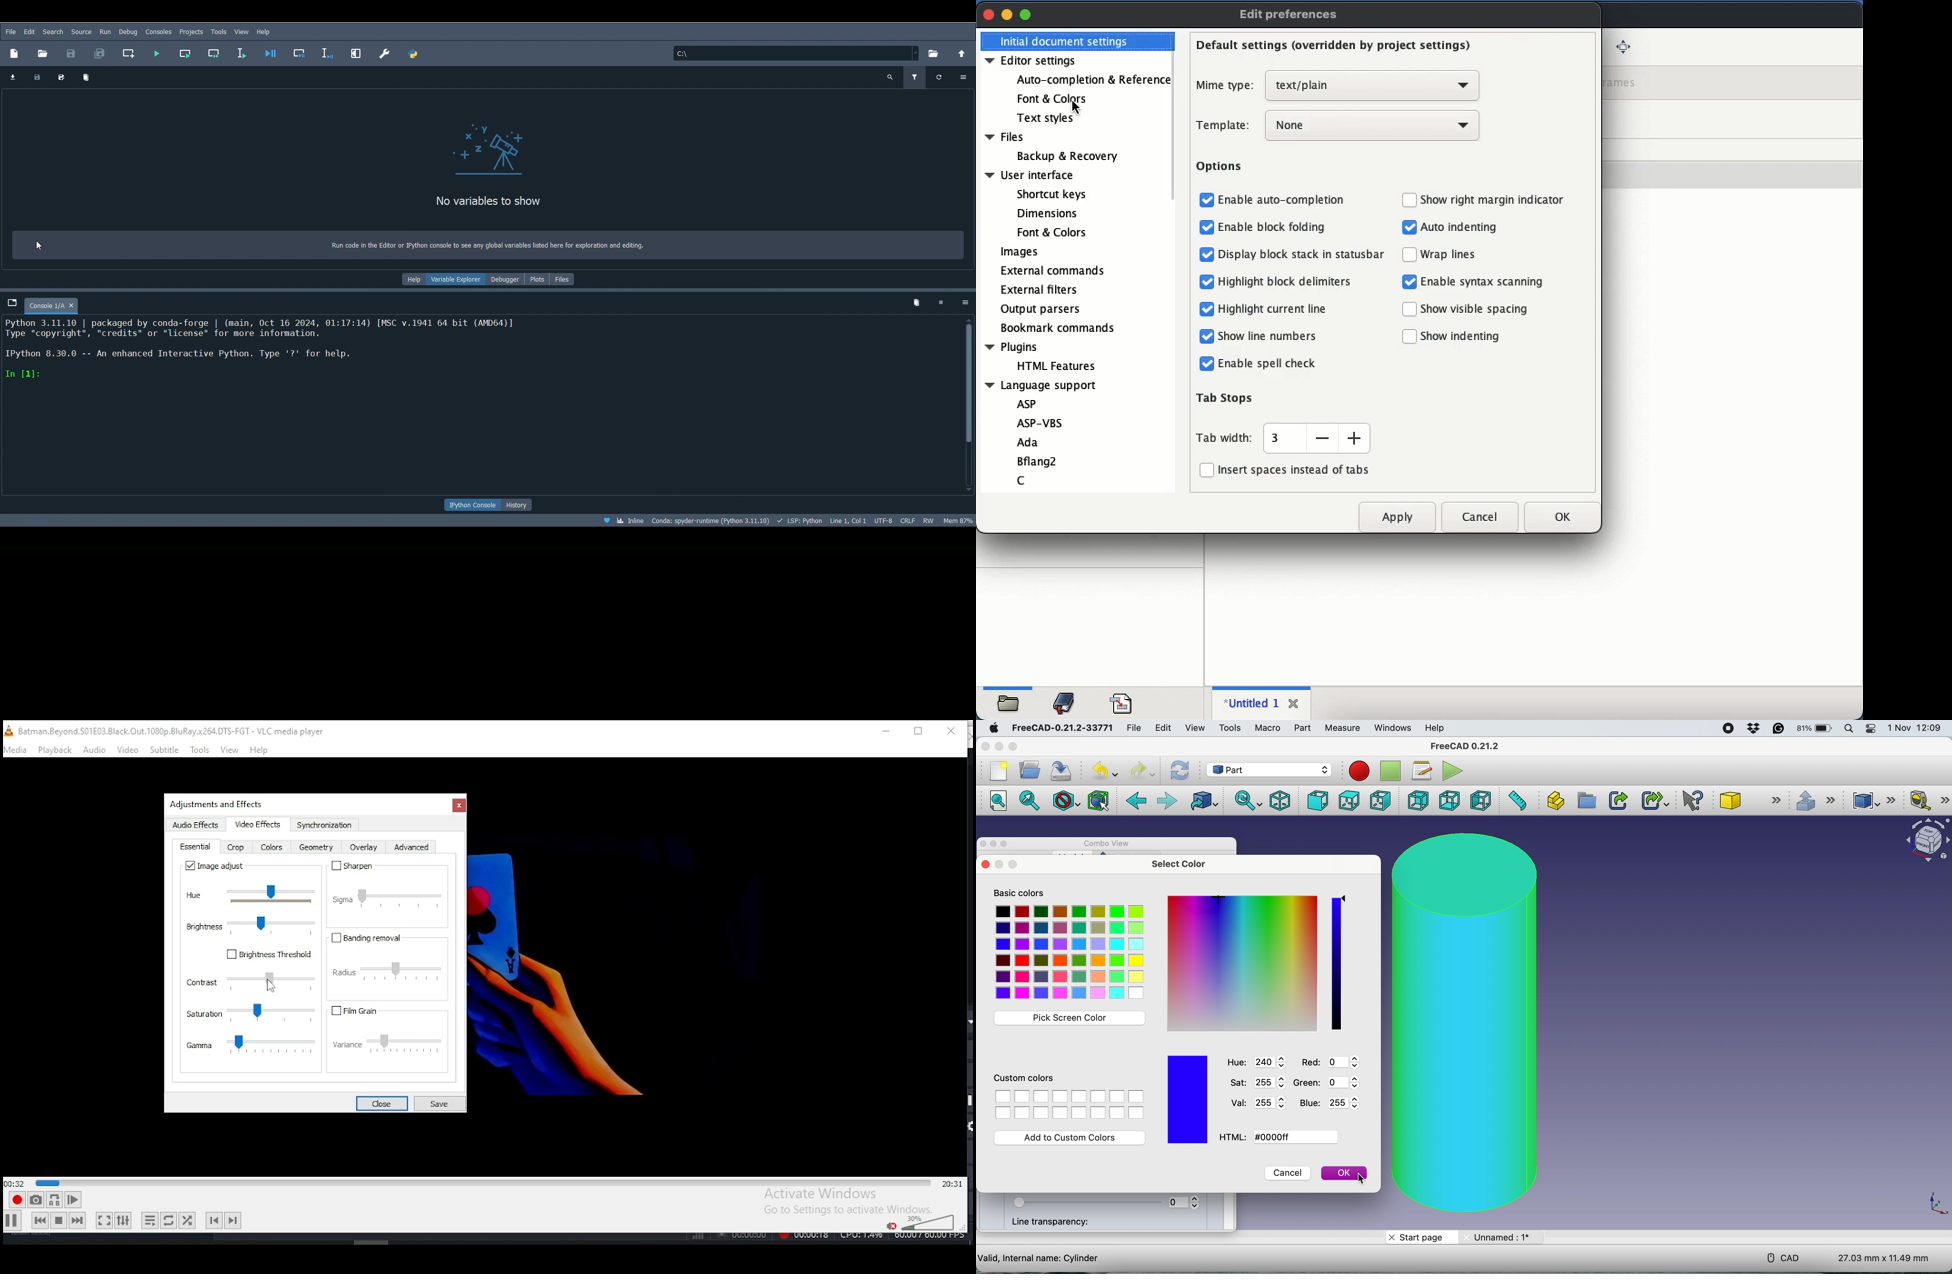 The height and width of the screenshot is (1288, 1960). Describe the element at coordinates (1041, 421) in the screenshot. I see `ASP-VBS` at that location.